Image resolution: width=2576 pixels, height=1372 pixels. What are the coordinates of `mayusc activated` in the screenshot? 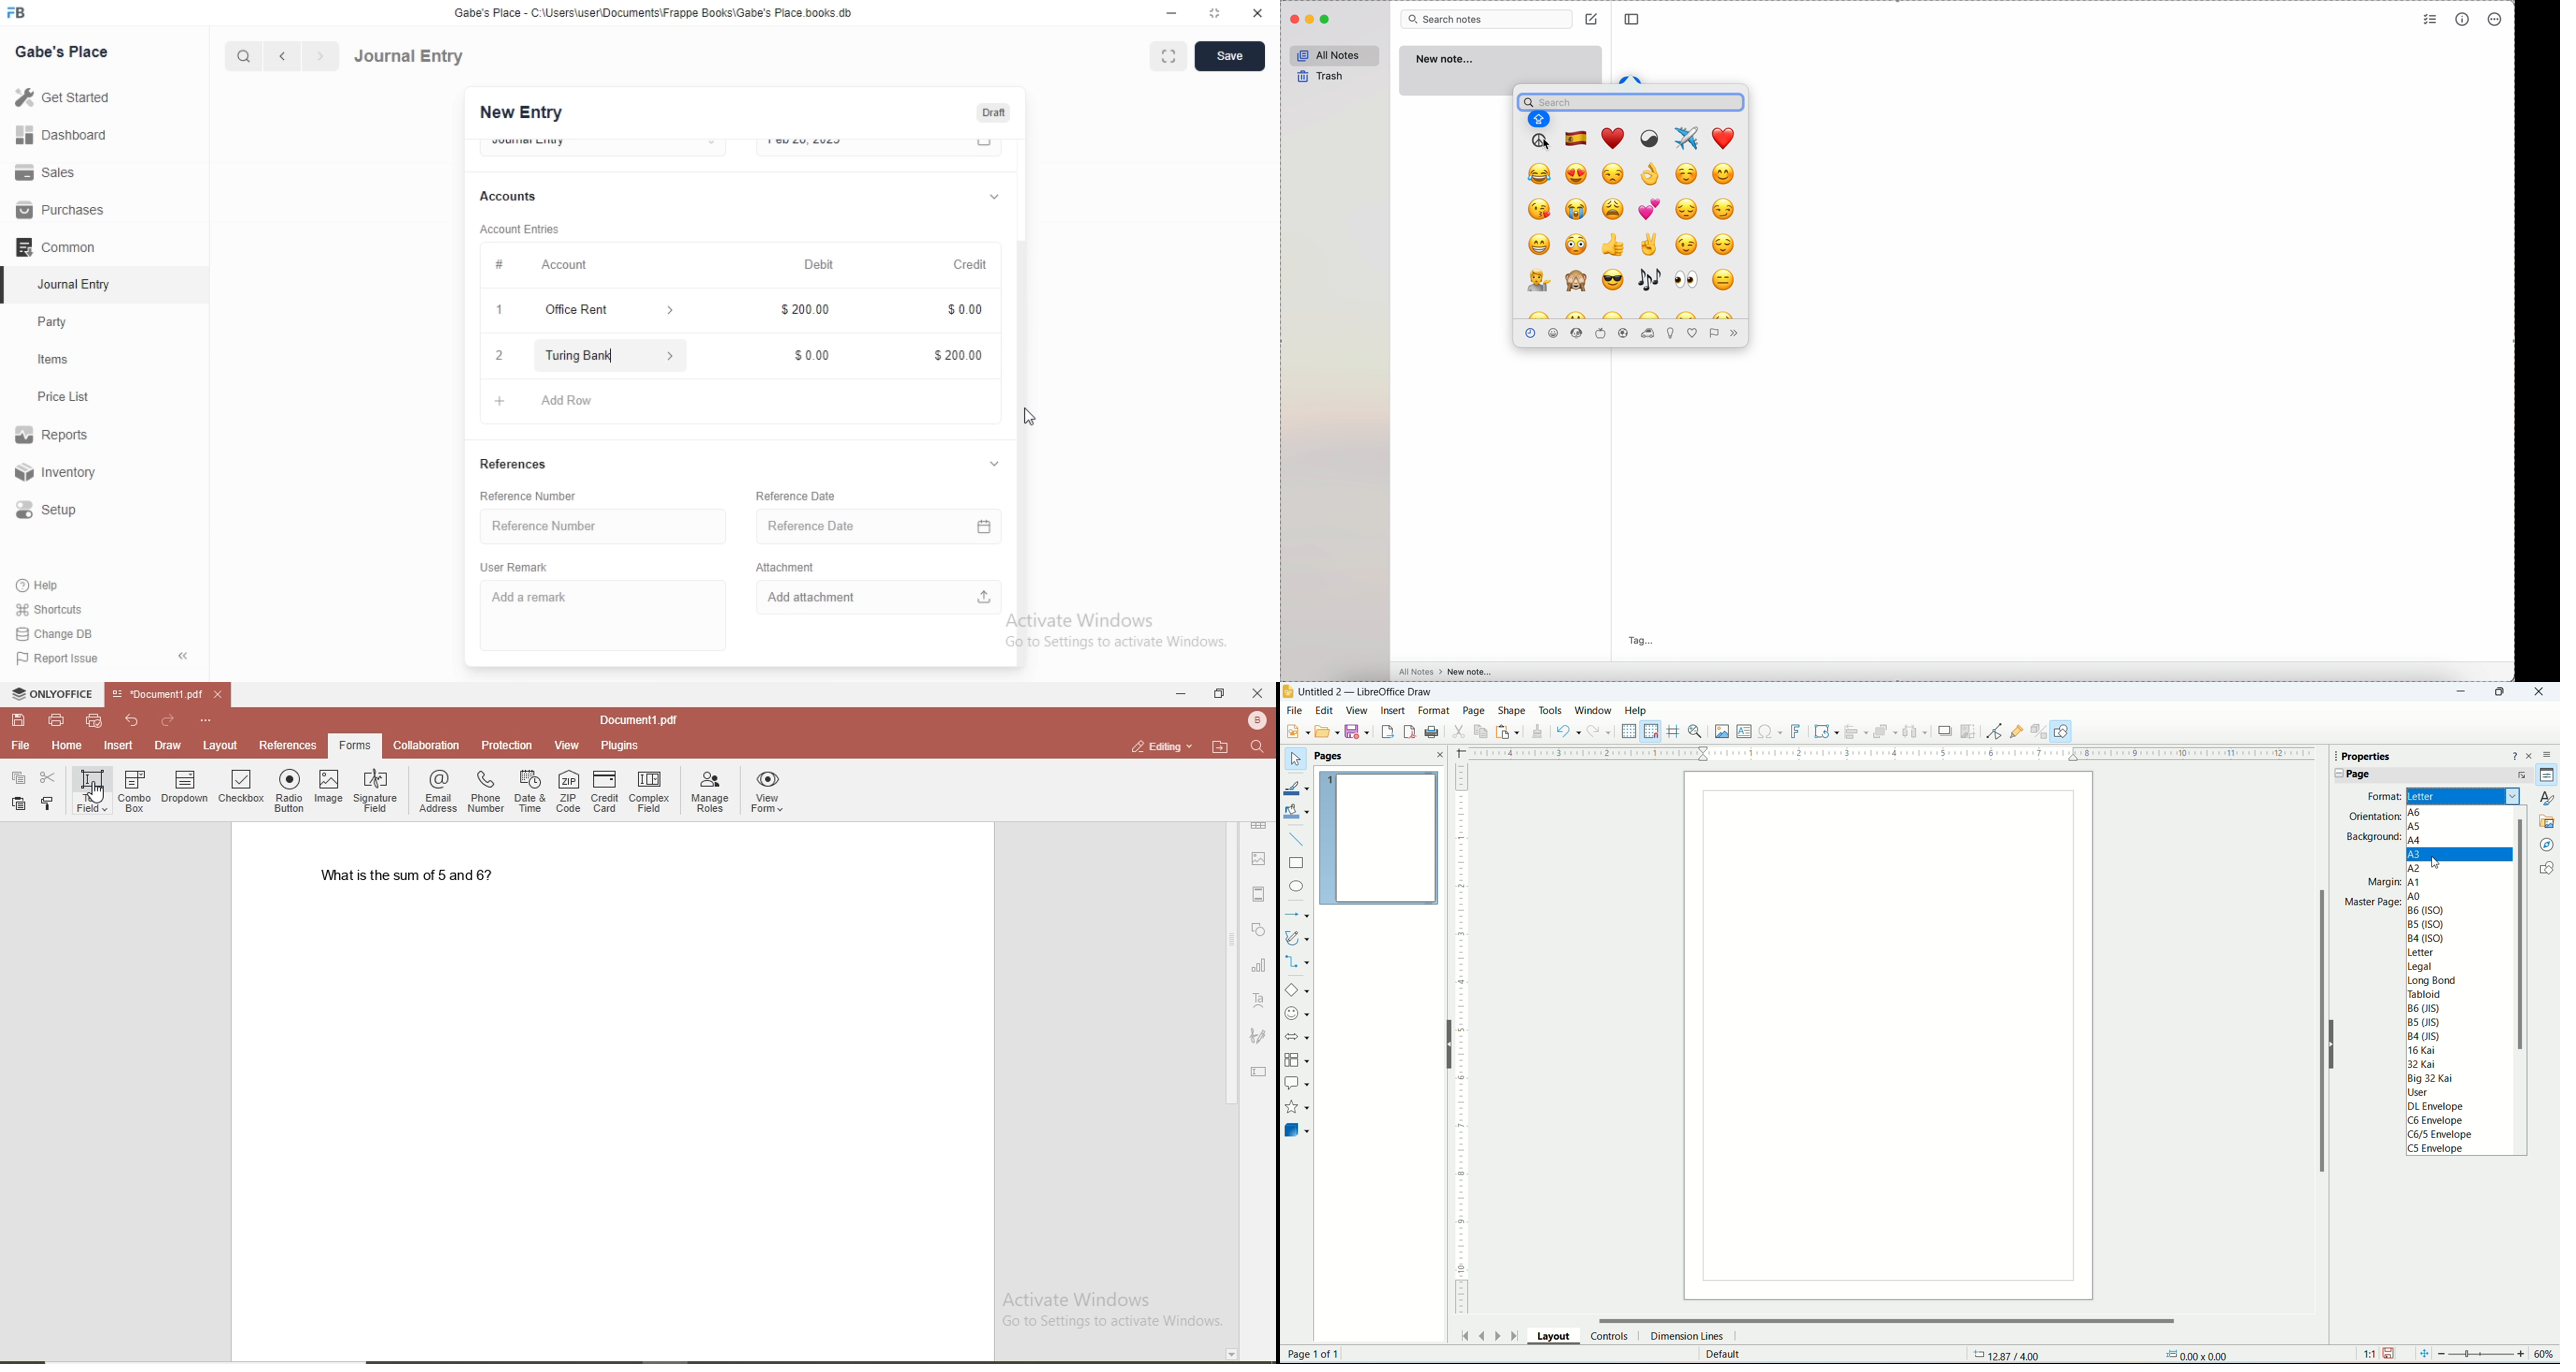 It's located at (1539, 120).